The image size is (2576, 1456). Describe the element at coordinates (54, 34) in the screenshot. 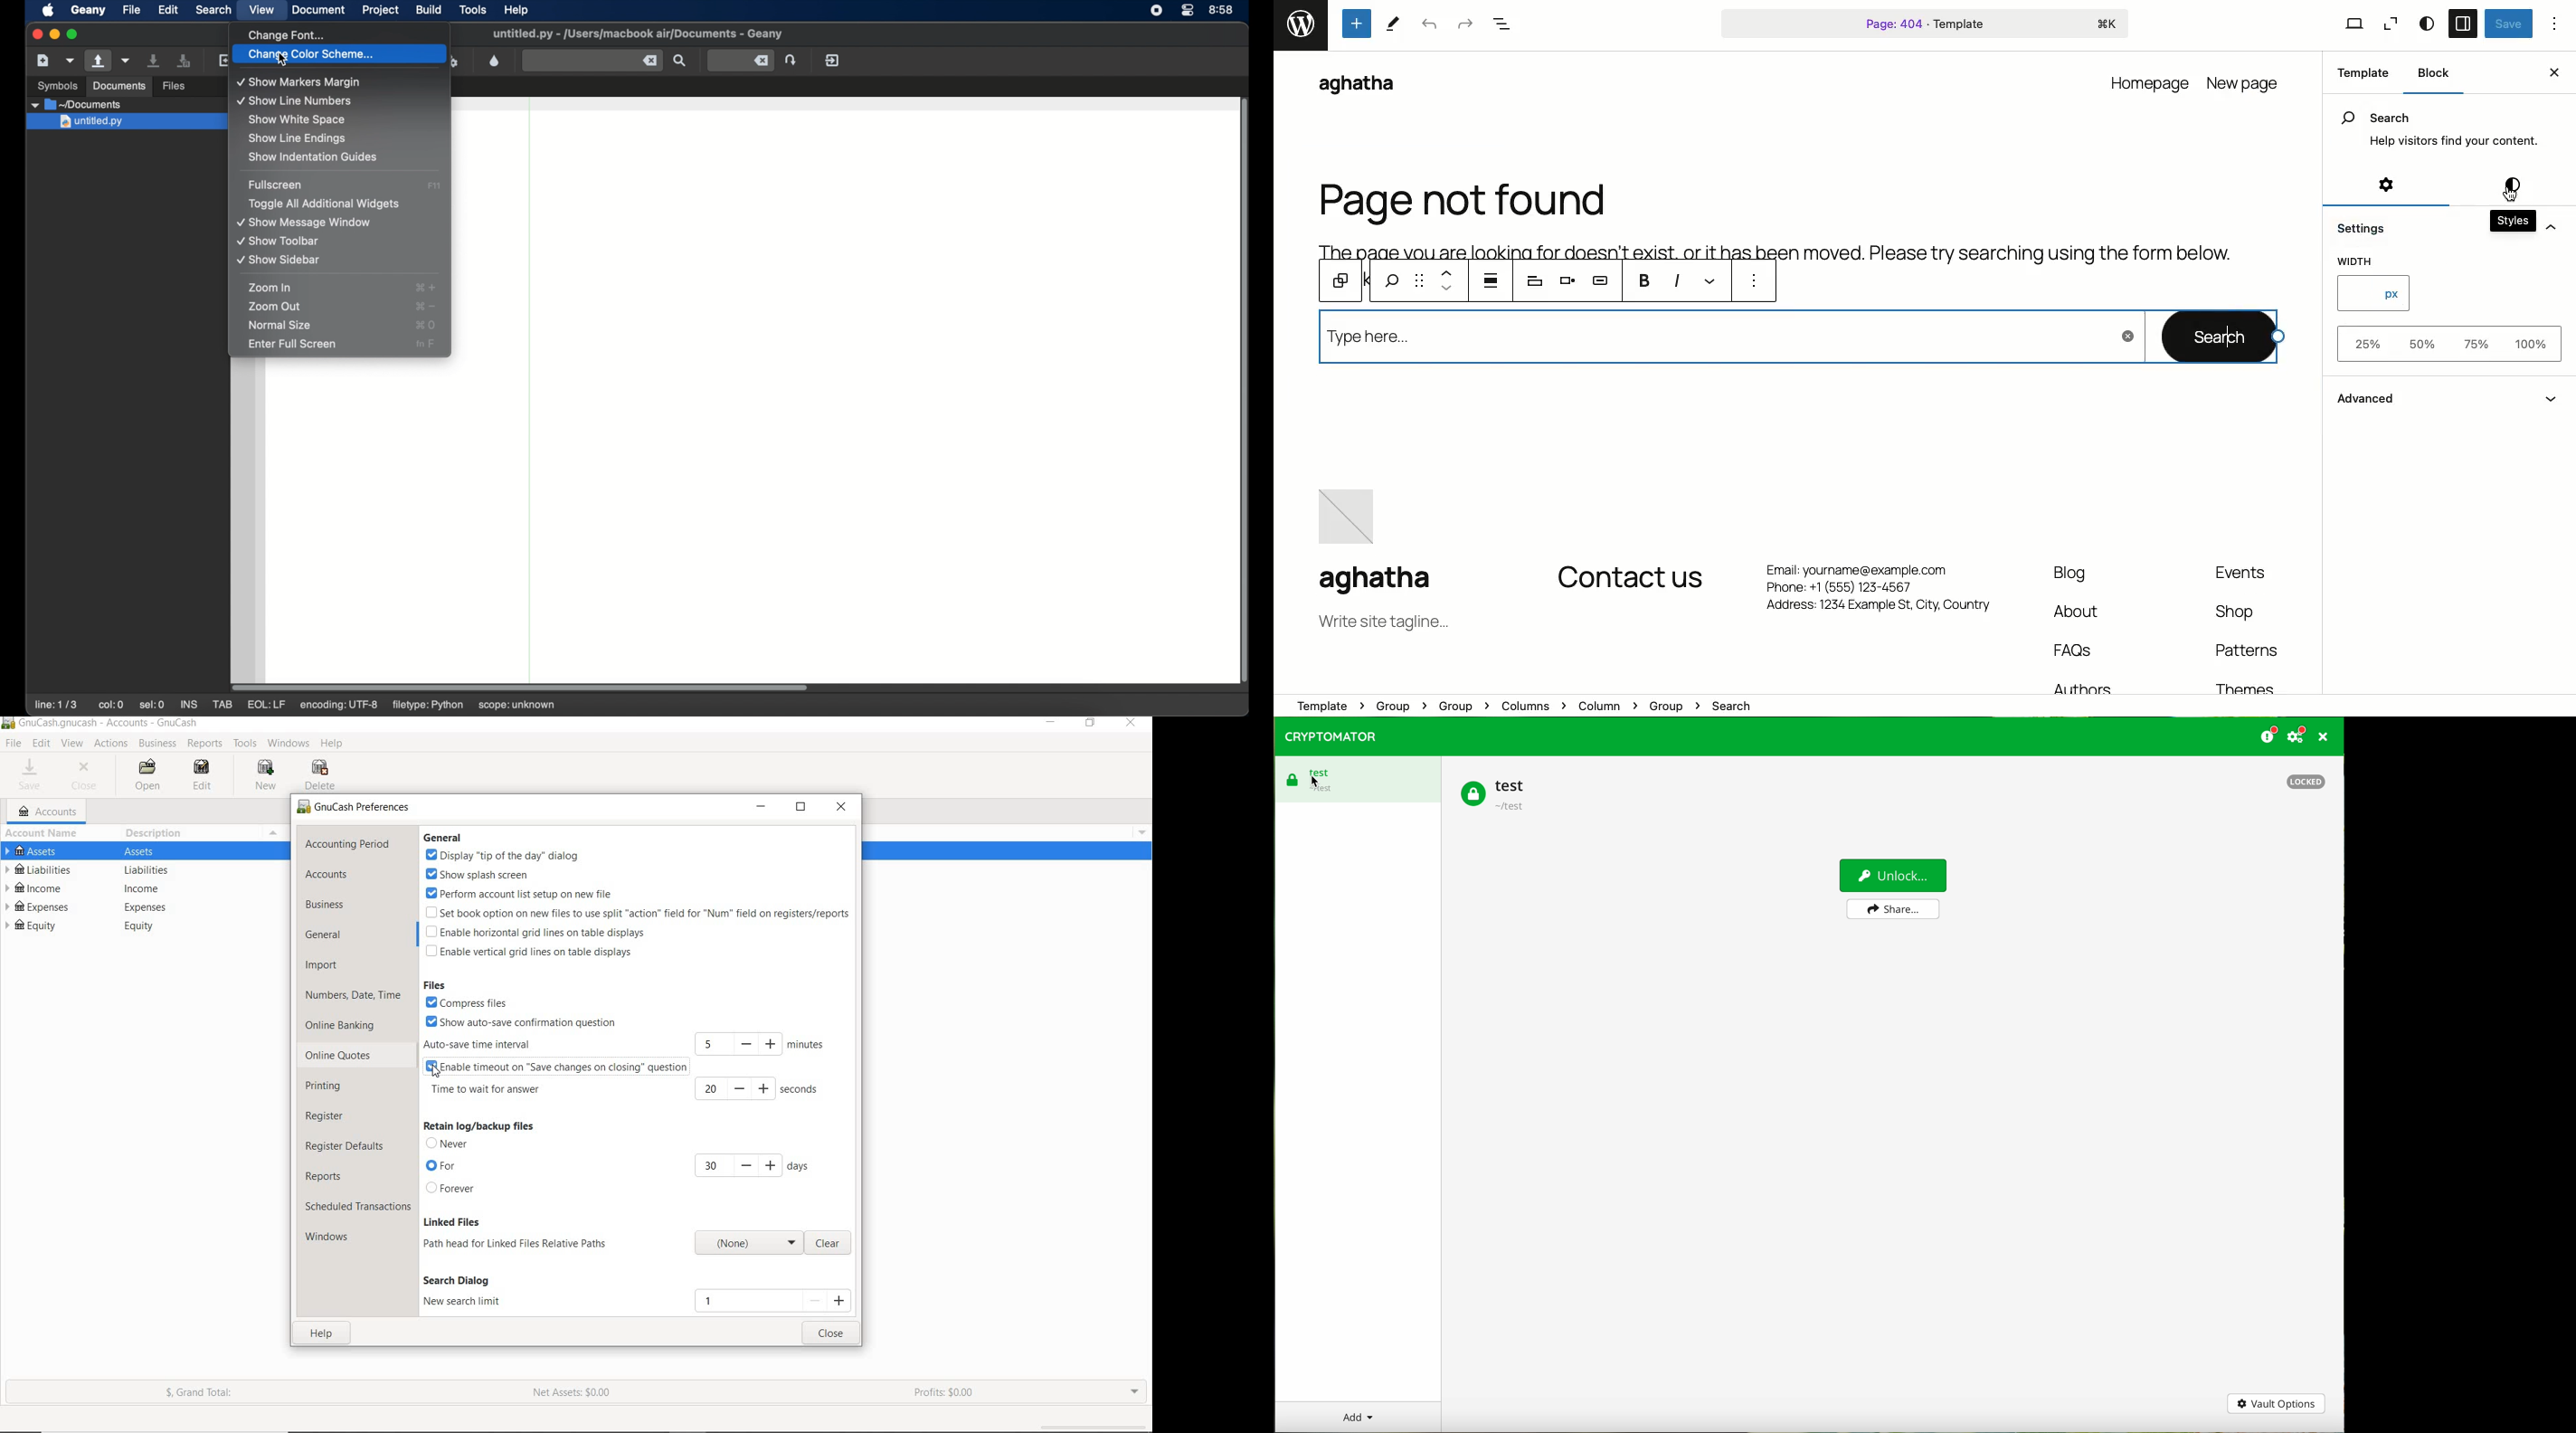

I see `minimize` at that location.